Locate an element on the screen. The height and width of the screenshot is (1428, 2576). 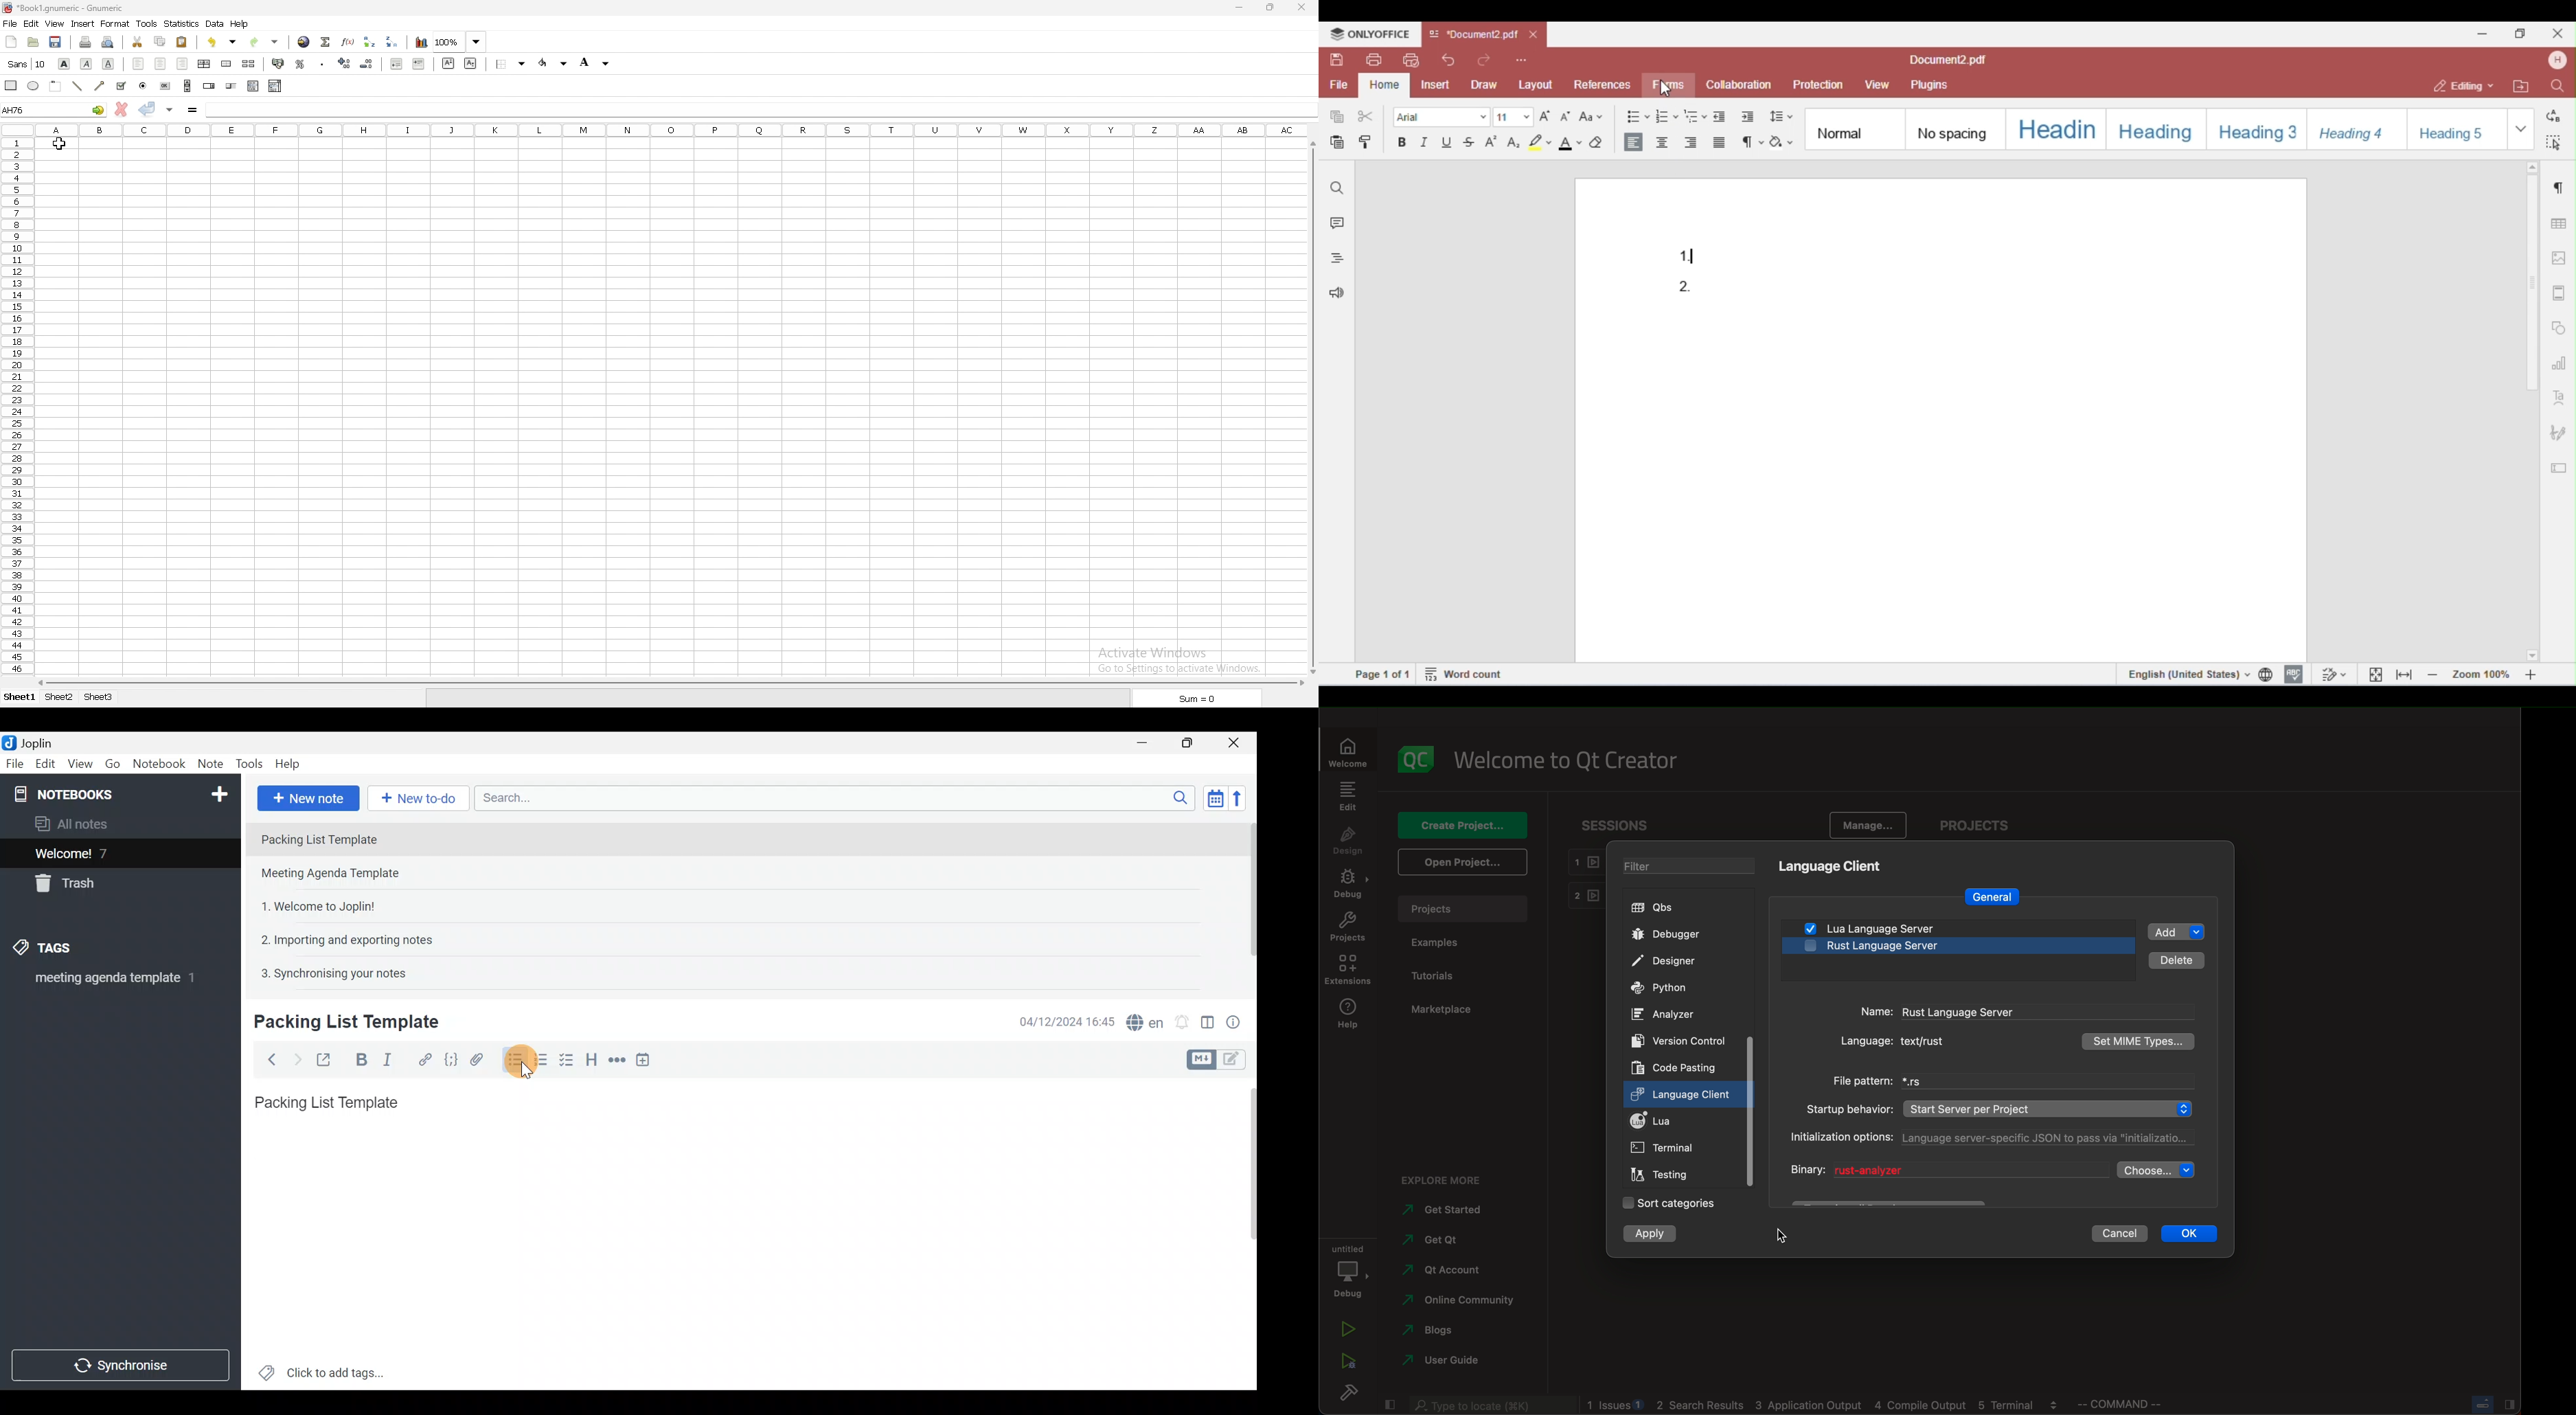
Back is located at coordinates (269, 1059).